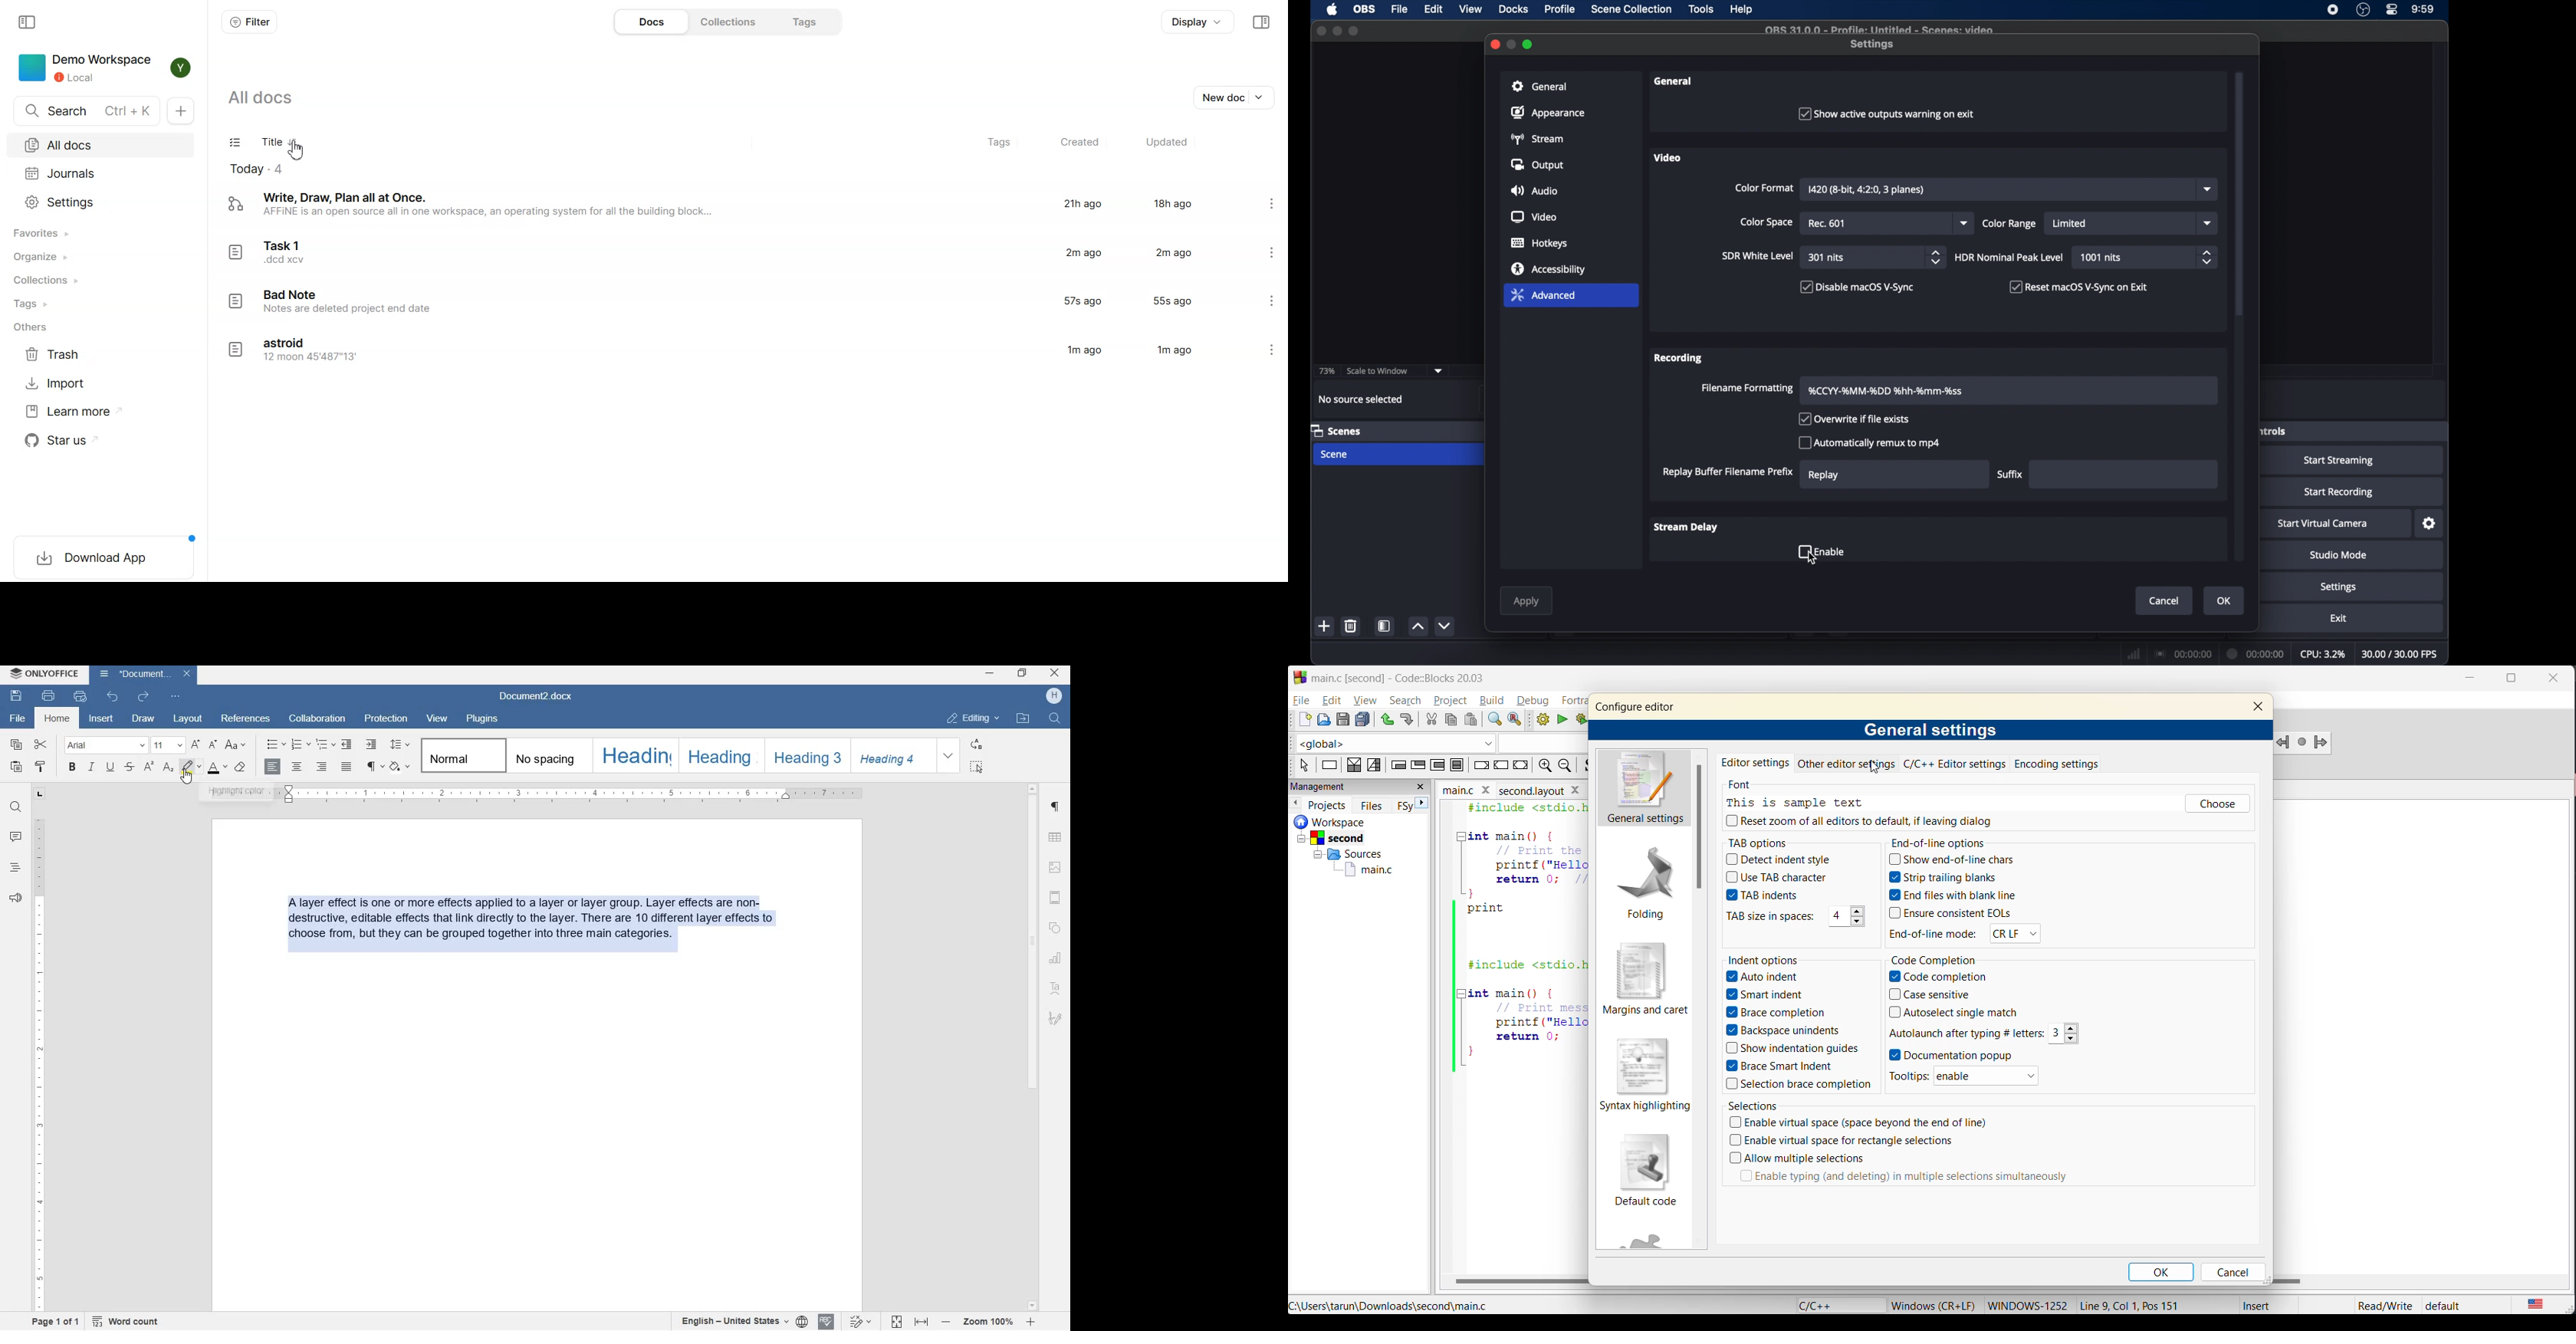 This screenshot has width=2576, height=1344. What do you see at coordinates (1486, 789) in the screenshot?
I see `close` at bounding box center [1486, 789].